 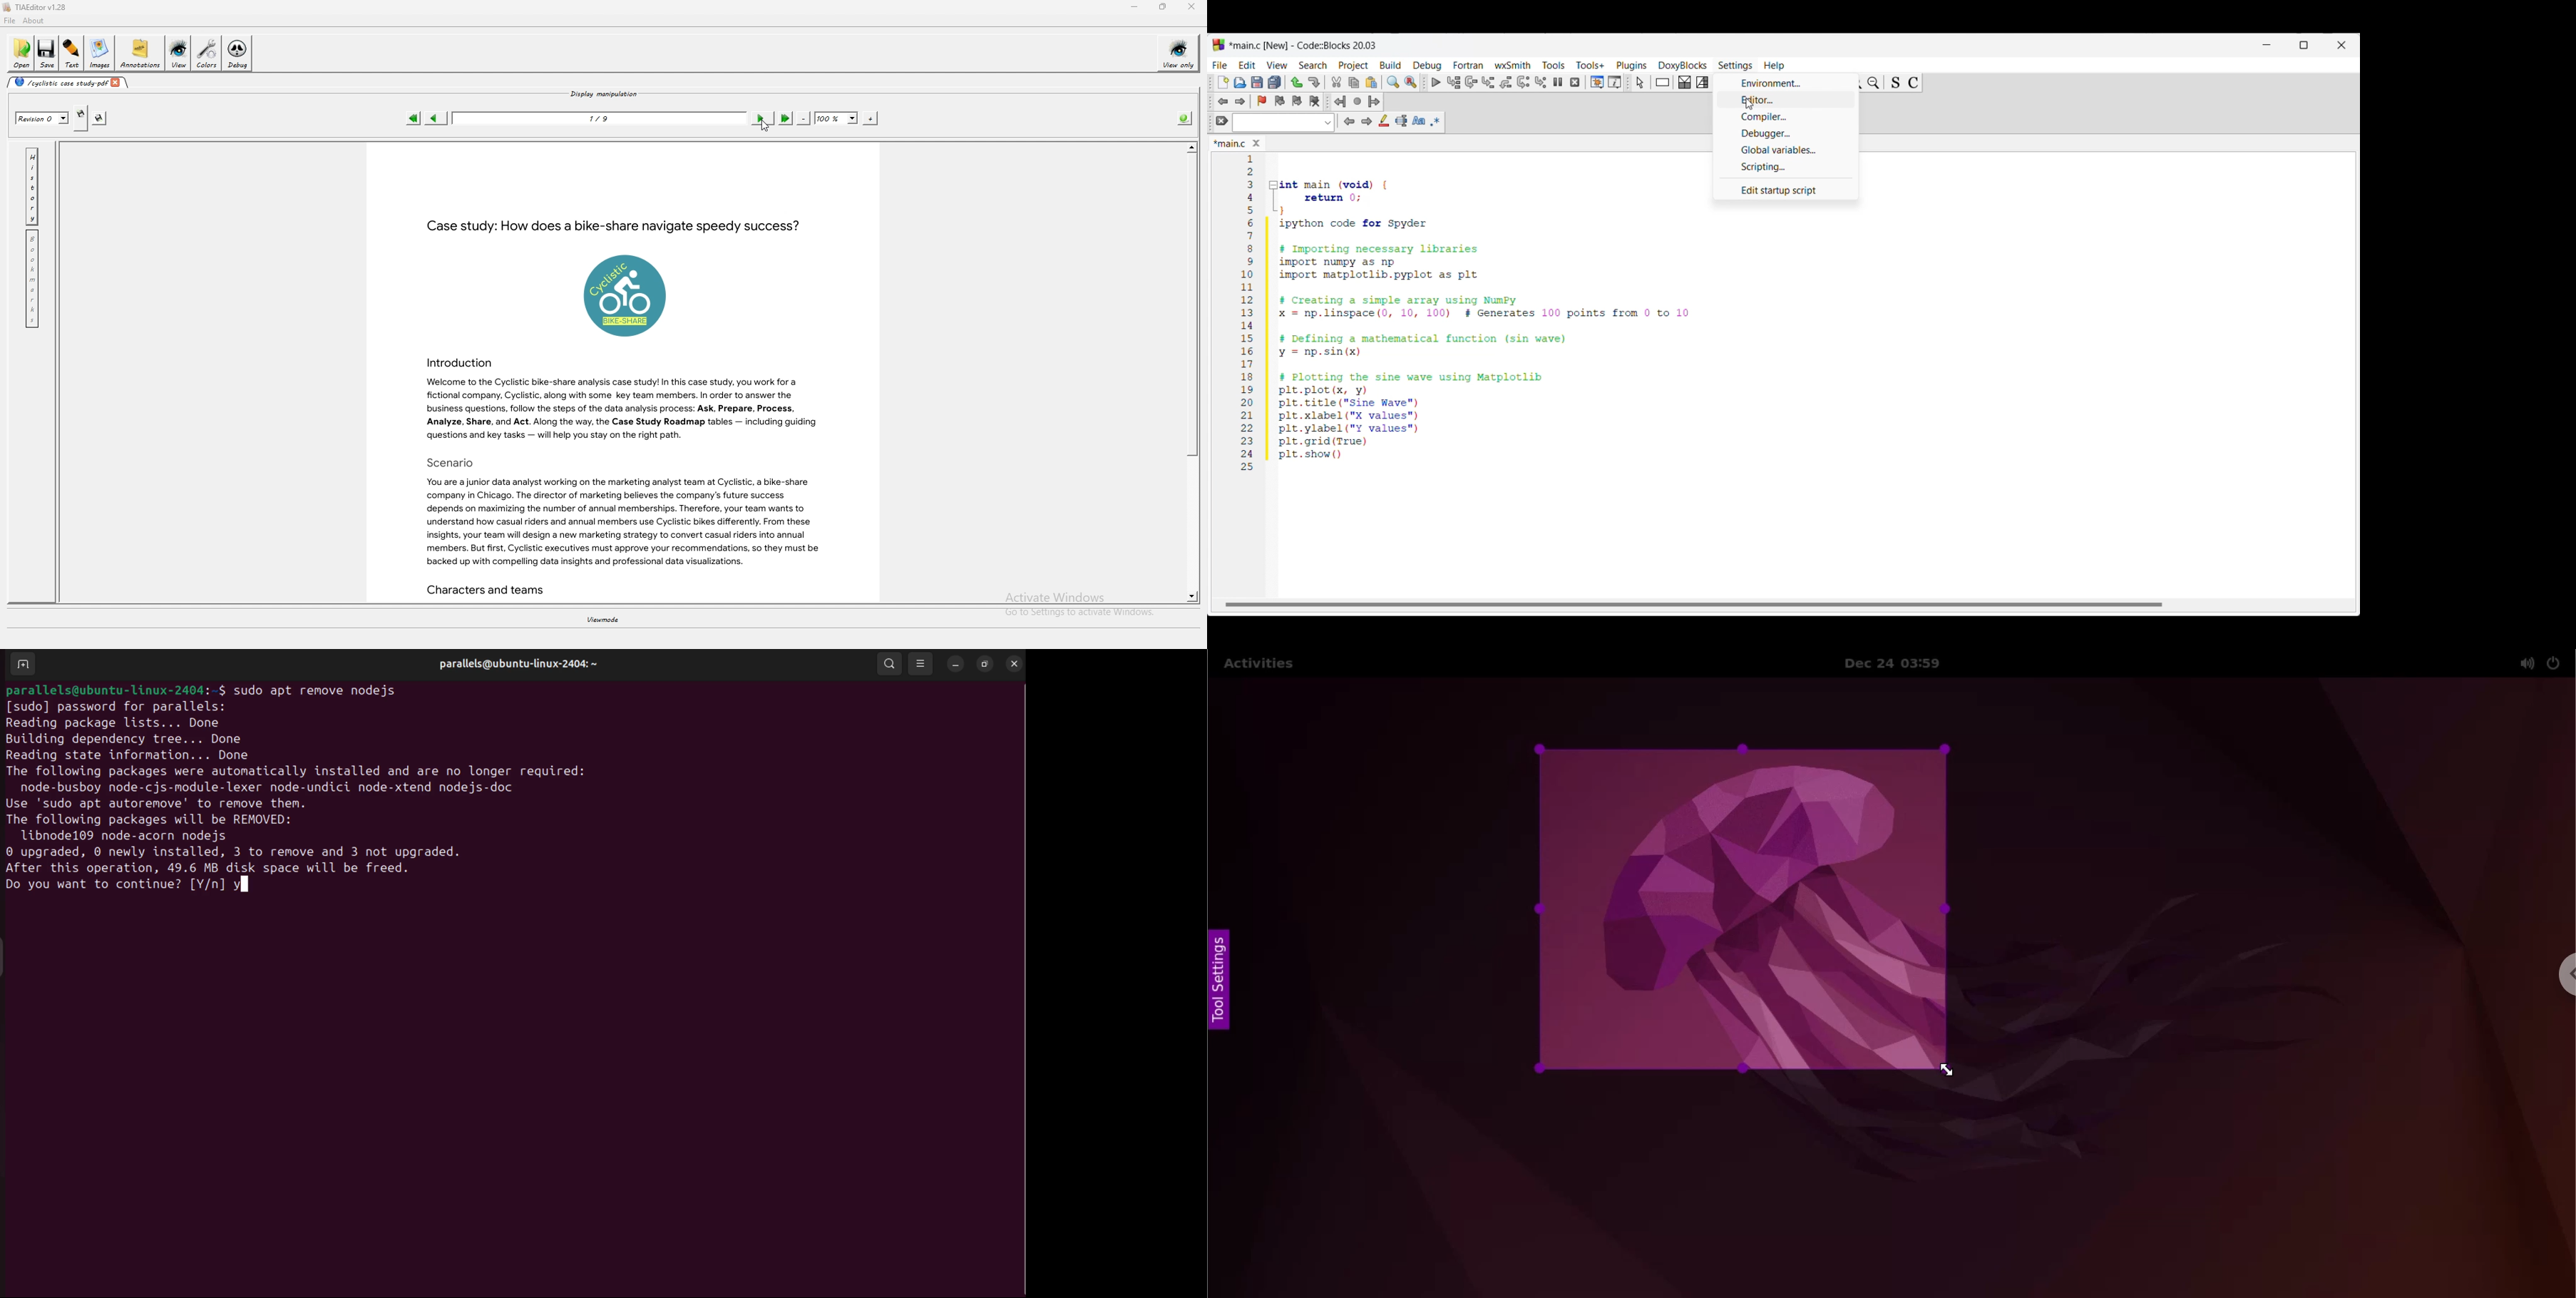 What do you see at coordinates (1786, 117) in the screenshot?
I see `Compiler` at bounding box center [1786, 117].